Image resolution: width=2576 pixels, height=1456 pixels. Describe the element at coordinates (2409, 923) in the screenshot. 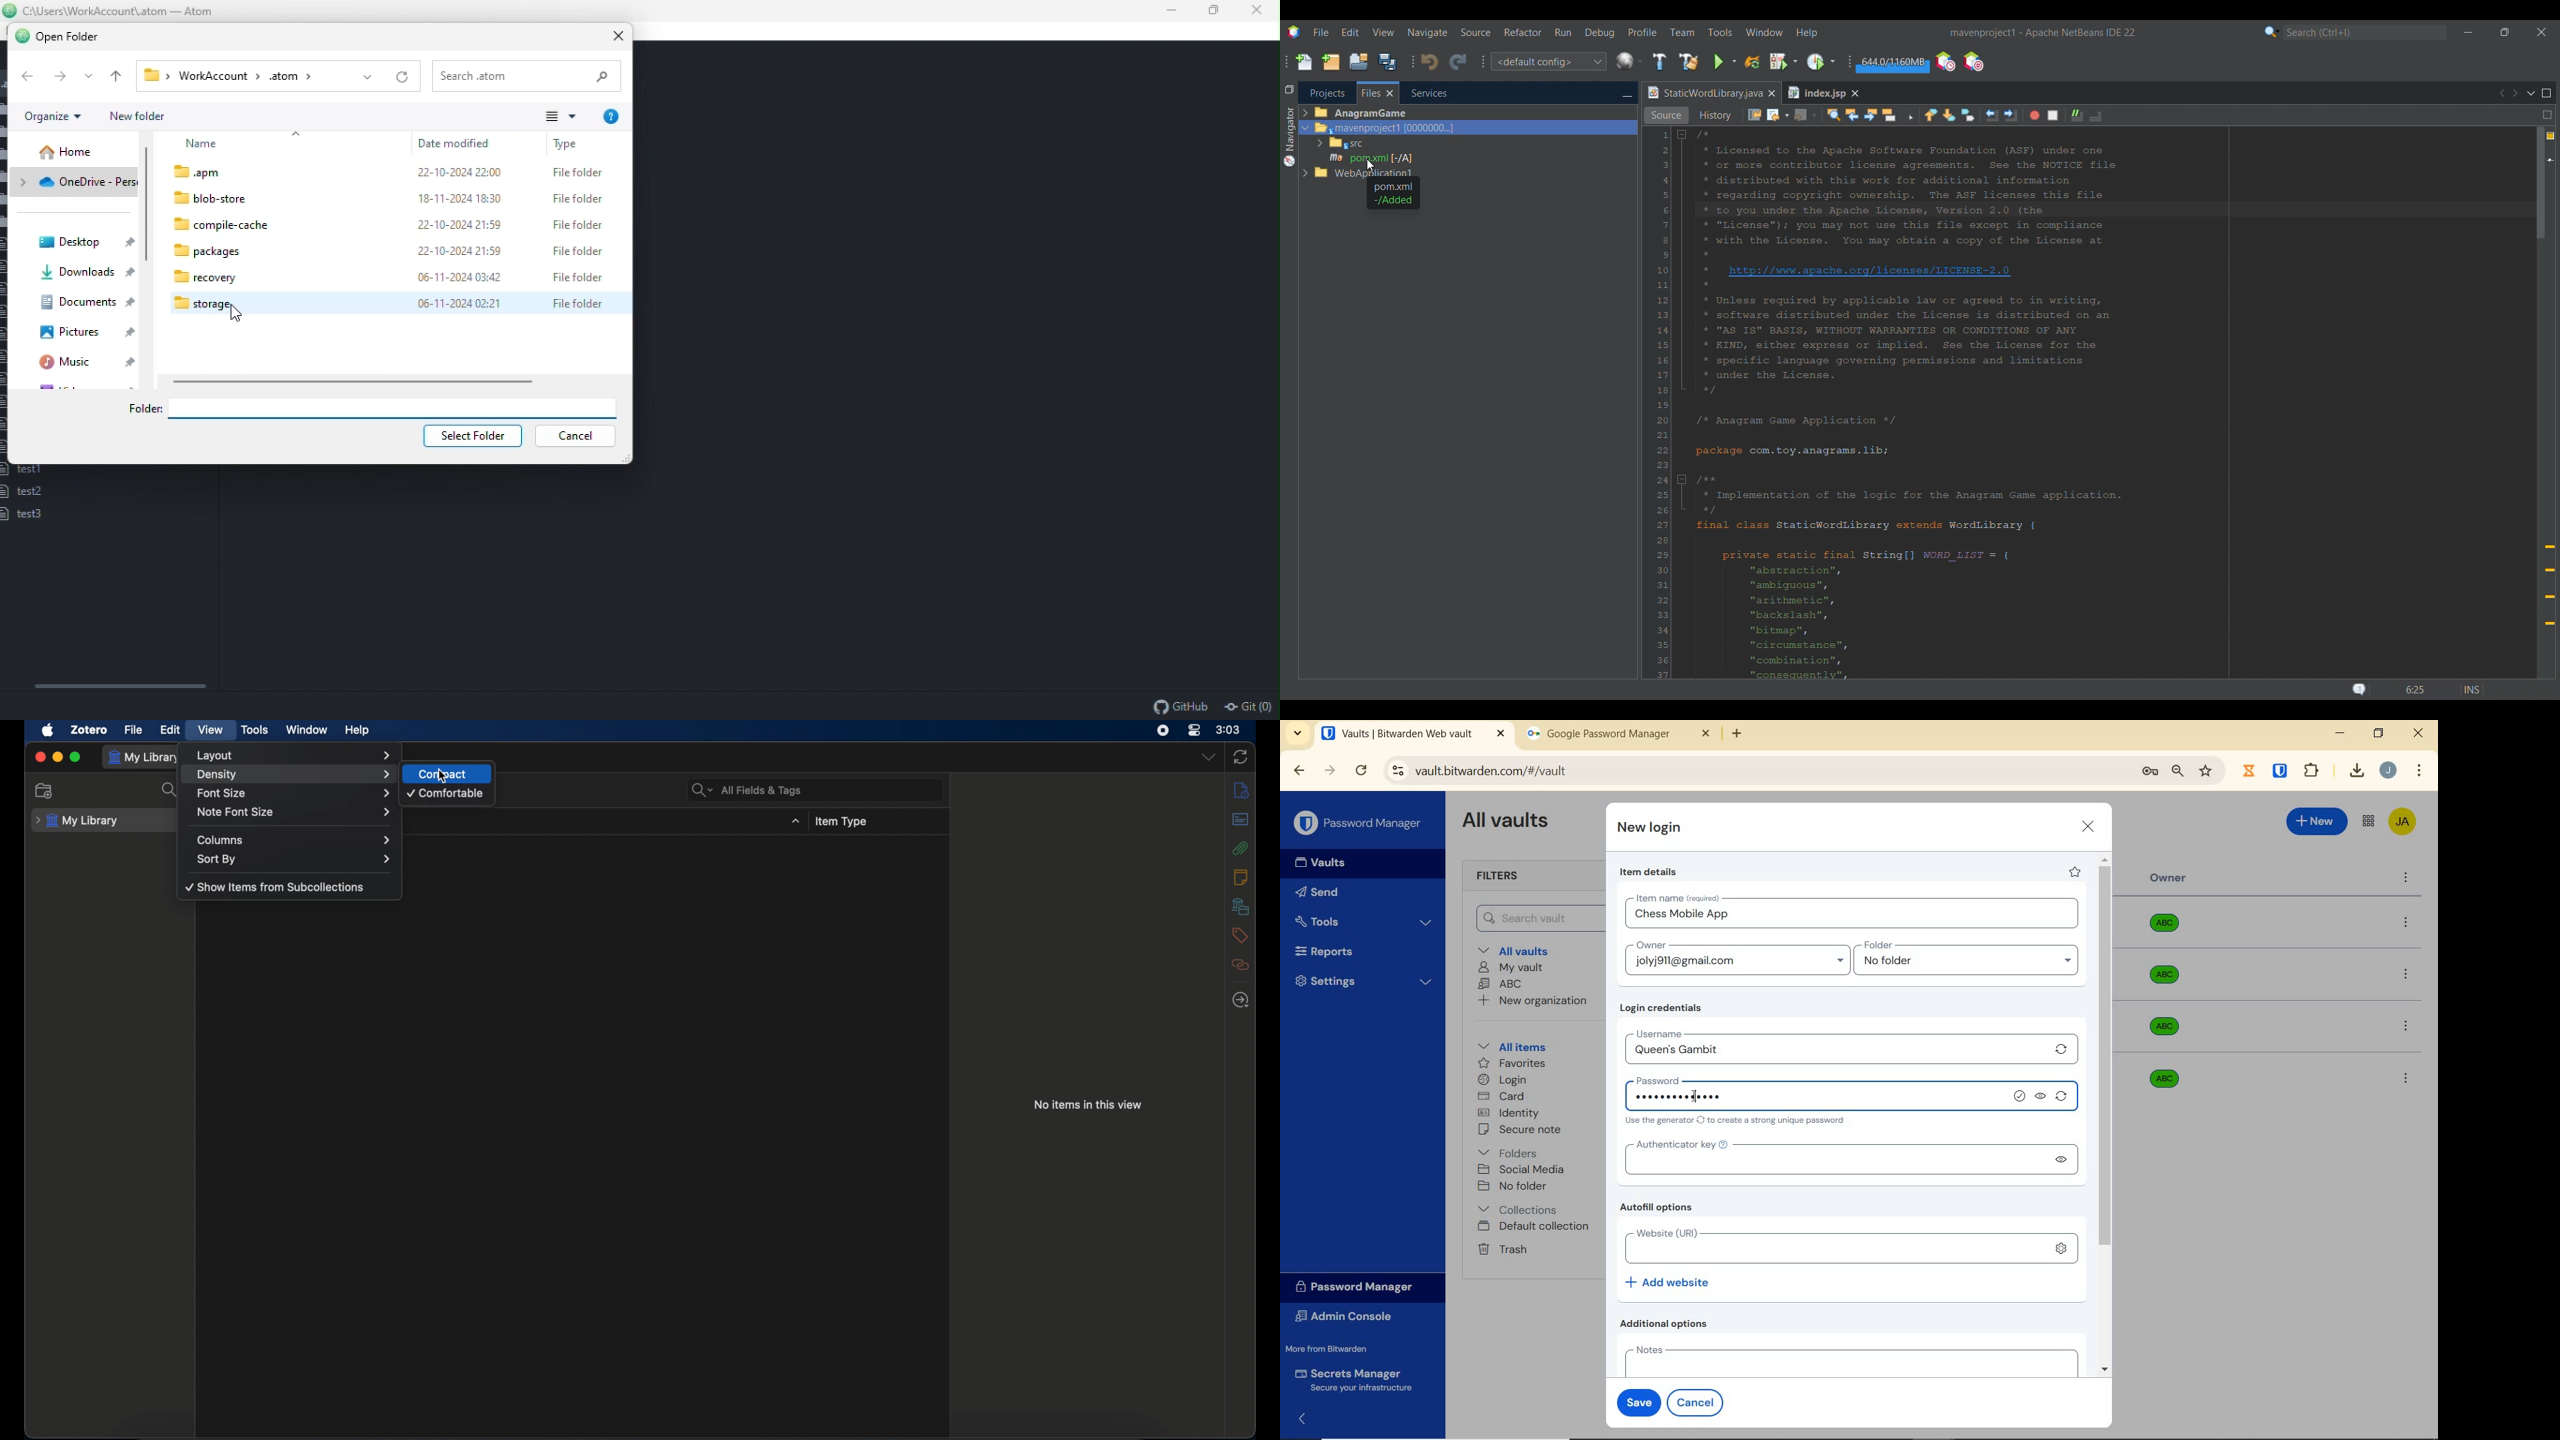

I see `option` at that location.